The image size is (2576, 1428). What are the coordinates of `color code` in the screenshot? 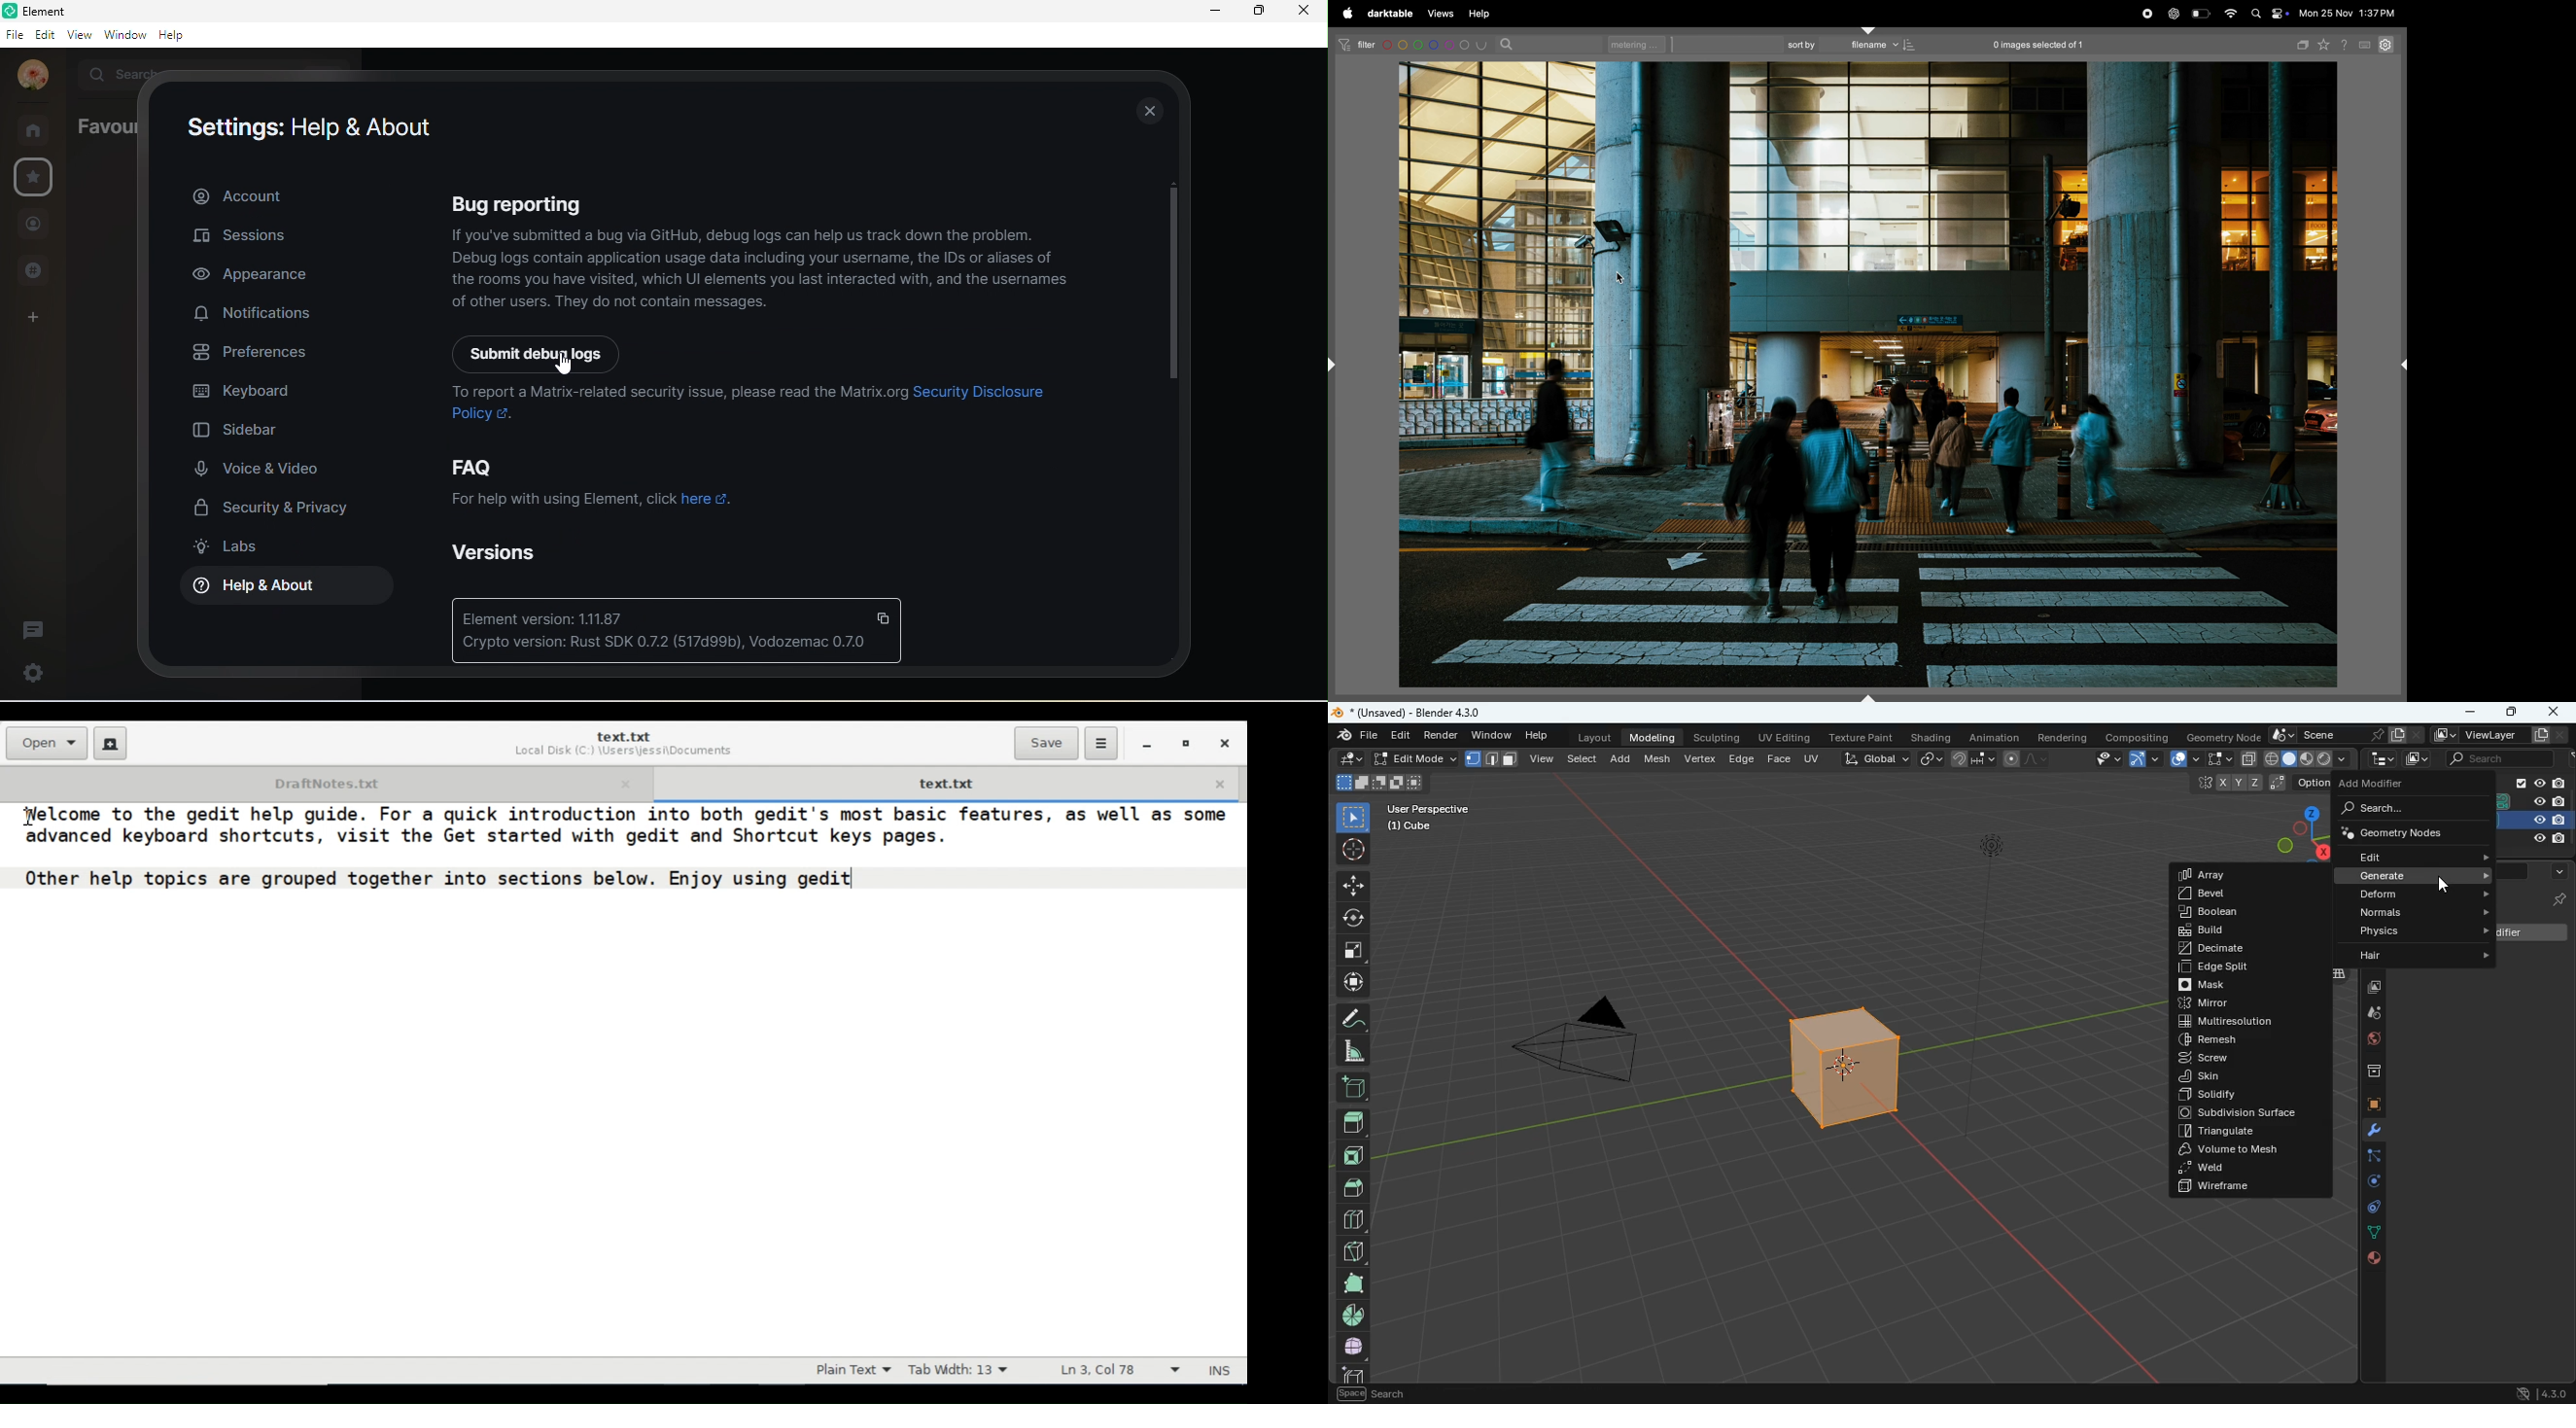 It's located at (1435, 45).